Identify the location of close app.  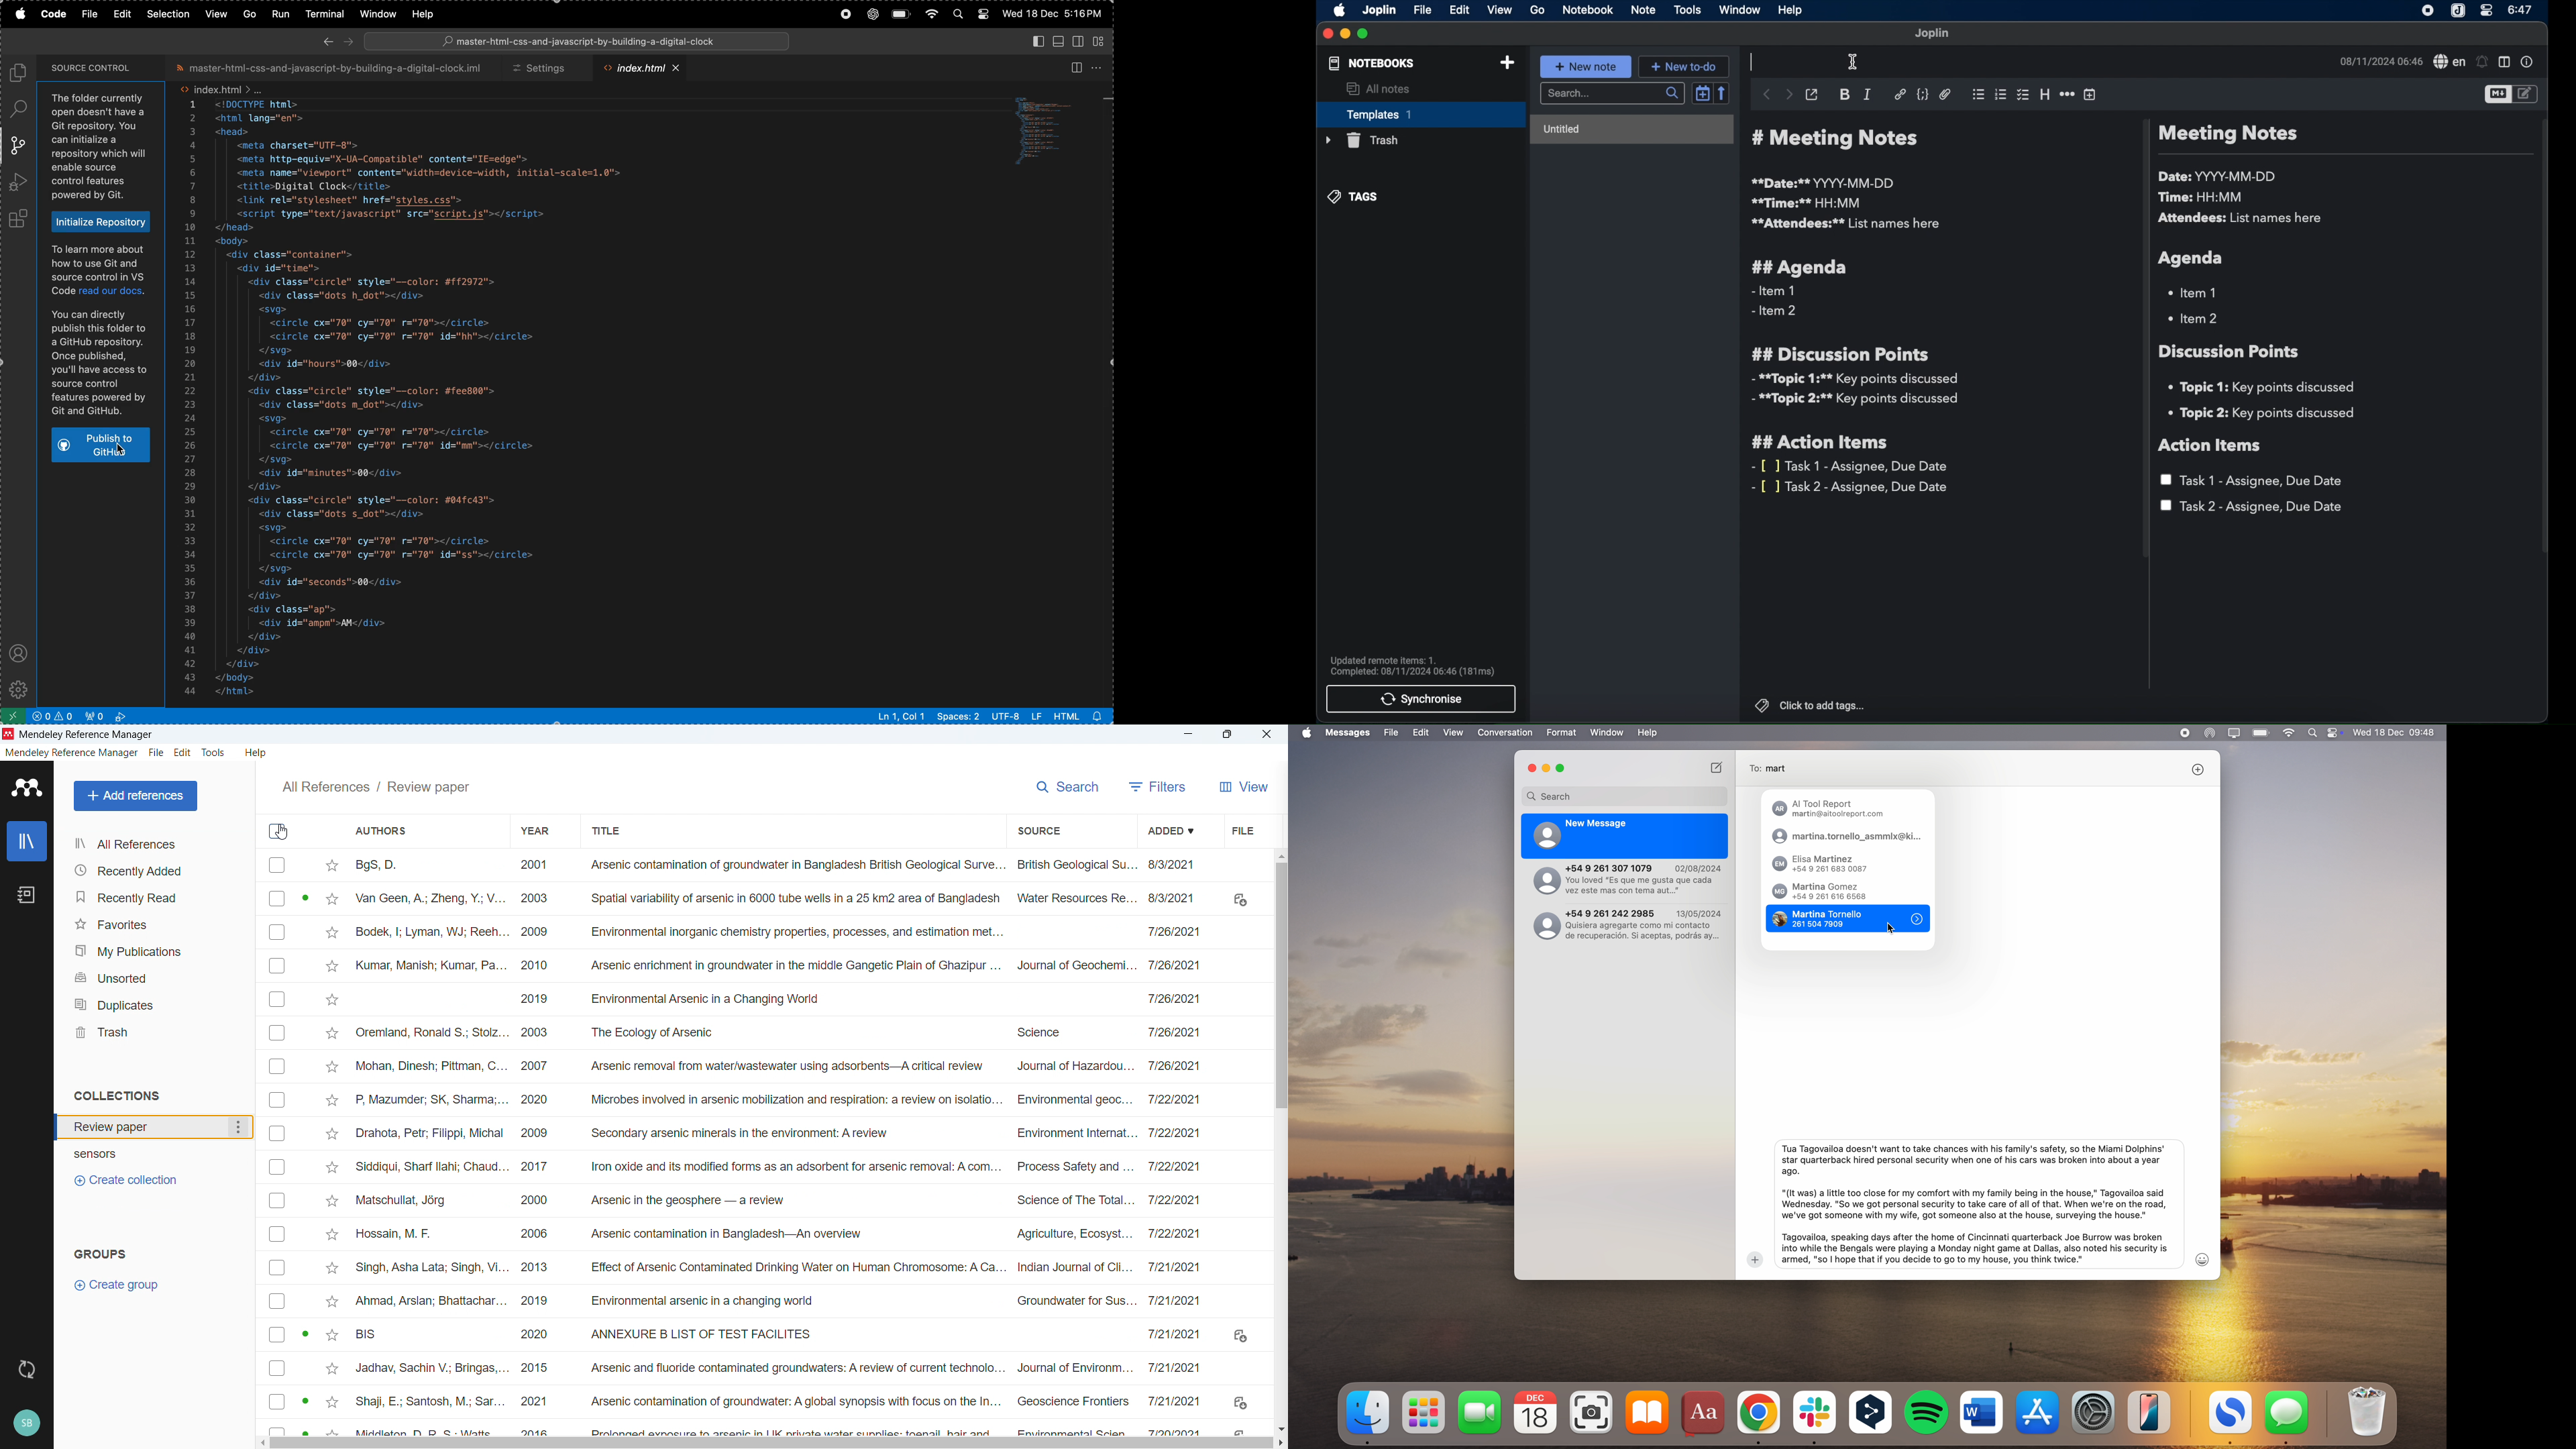
(1531, 768).